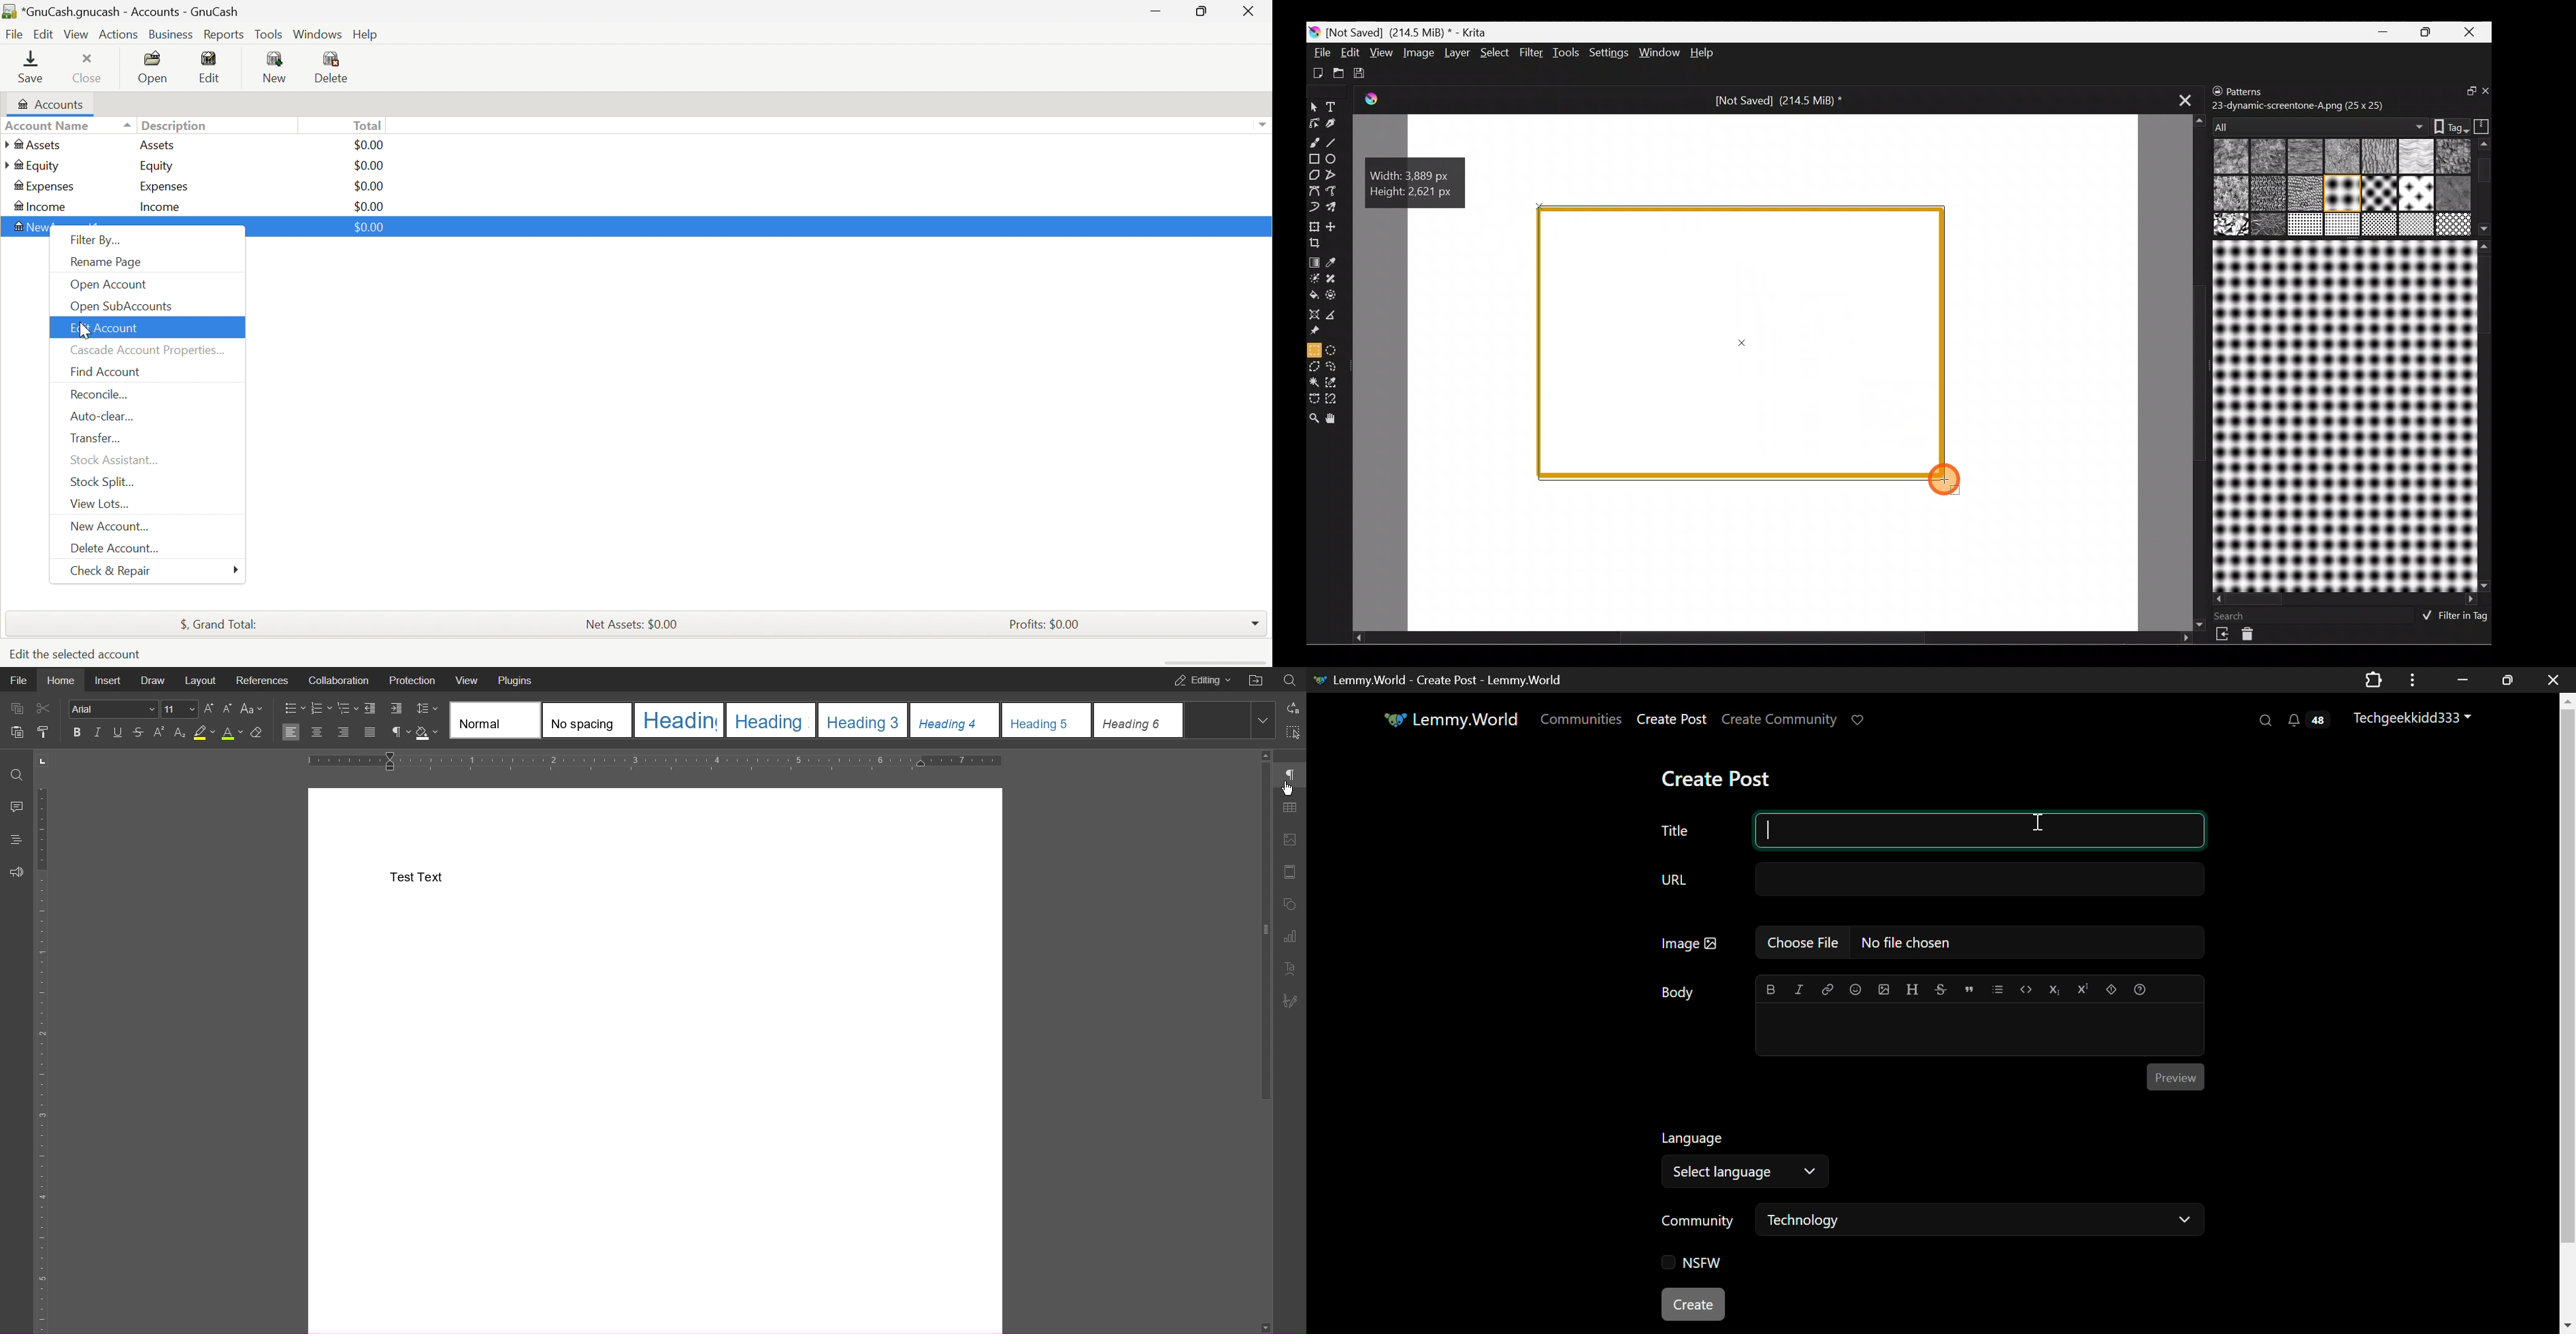 The height and width of the screenshot is (1344, 2576). Describe the element at coordinates (79, 732) in the screenshot. I see `Bold` at that location.